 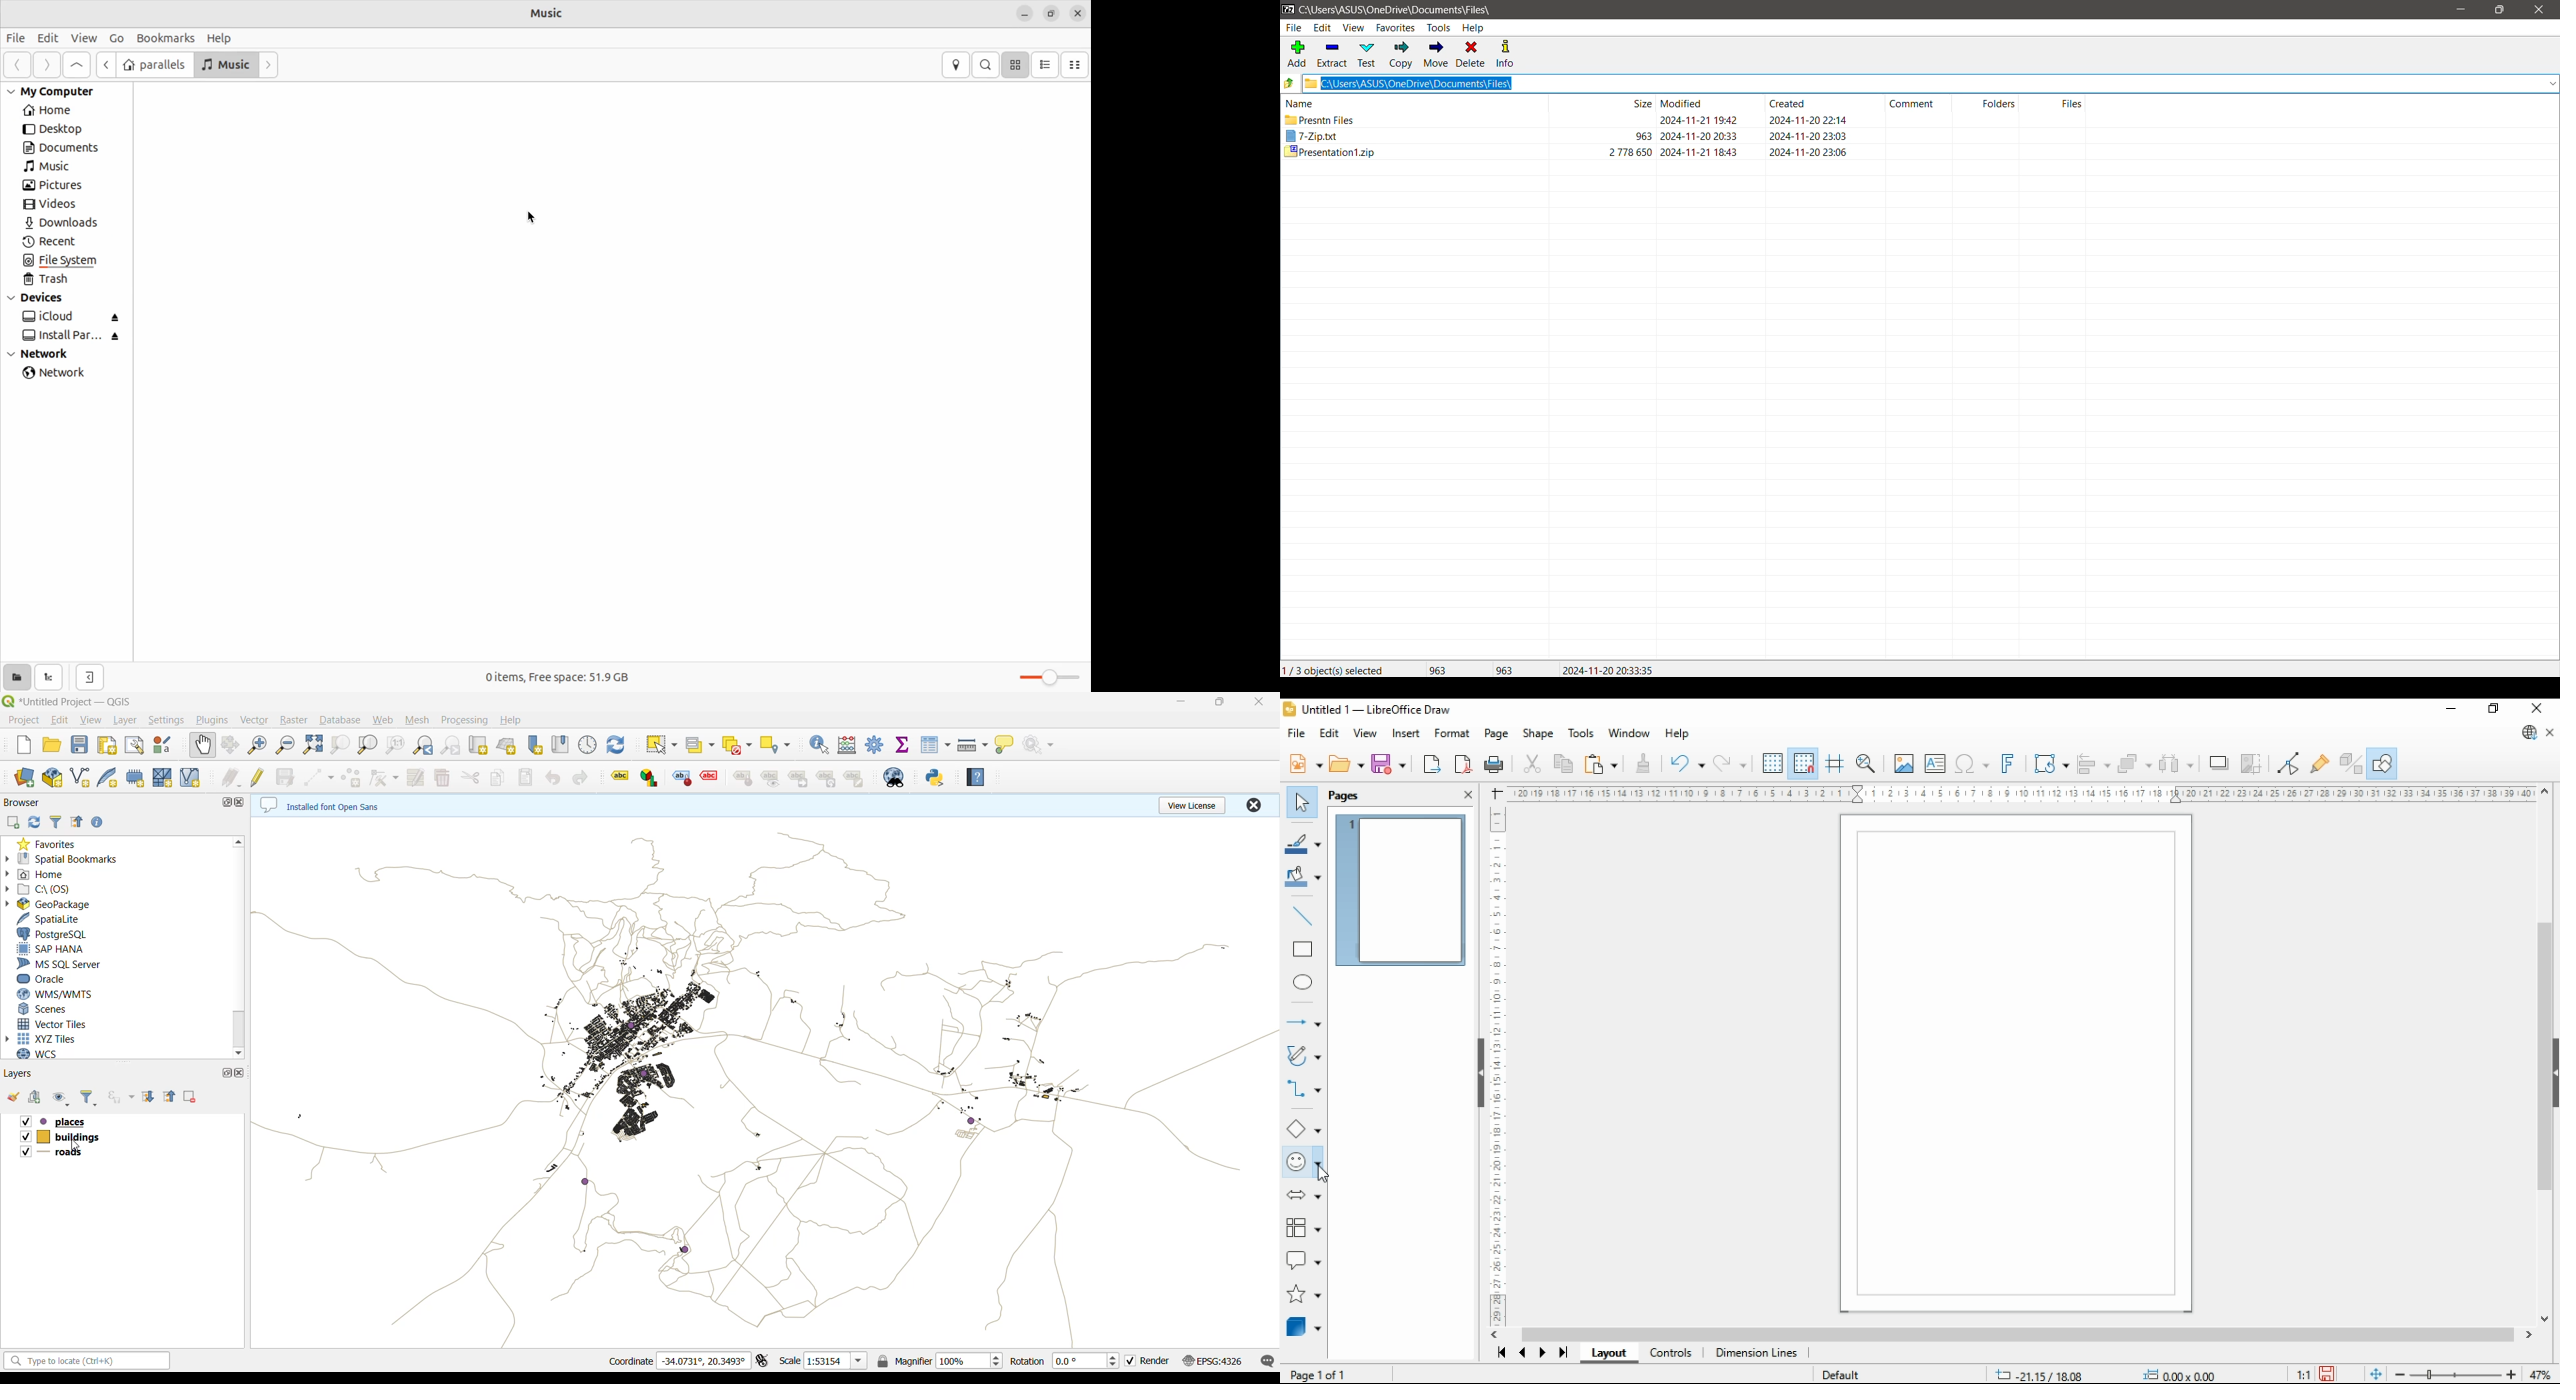 What do you see at coordinates (1365, 55) in the screenshot?
I see `Test` at bounding box center [1365, 55].